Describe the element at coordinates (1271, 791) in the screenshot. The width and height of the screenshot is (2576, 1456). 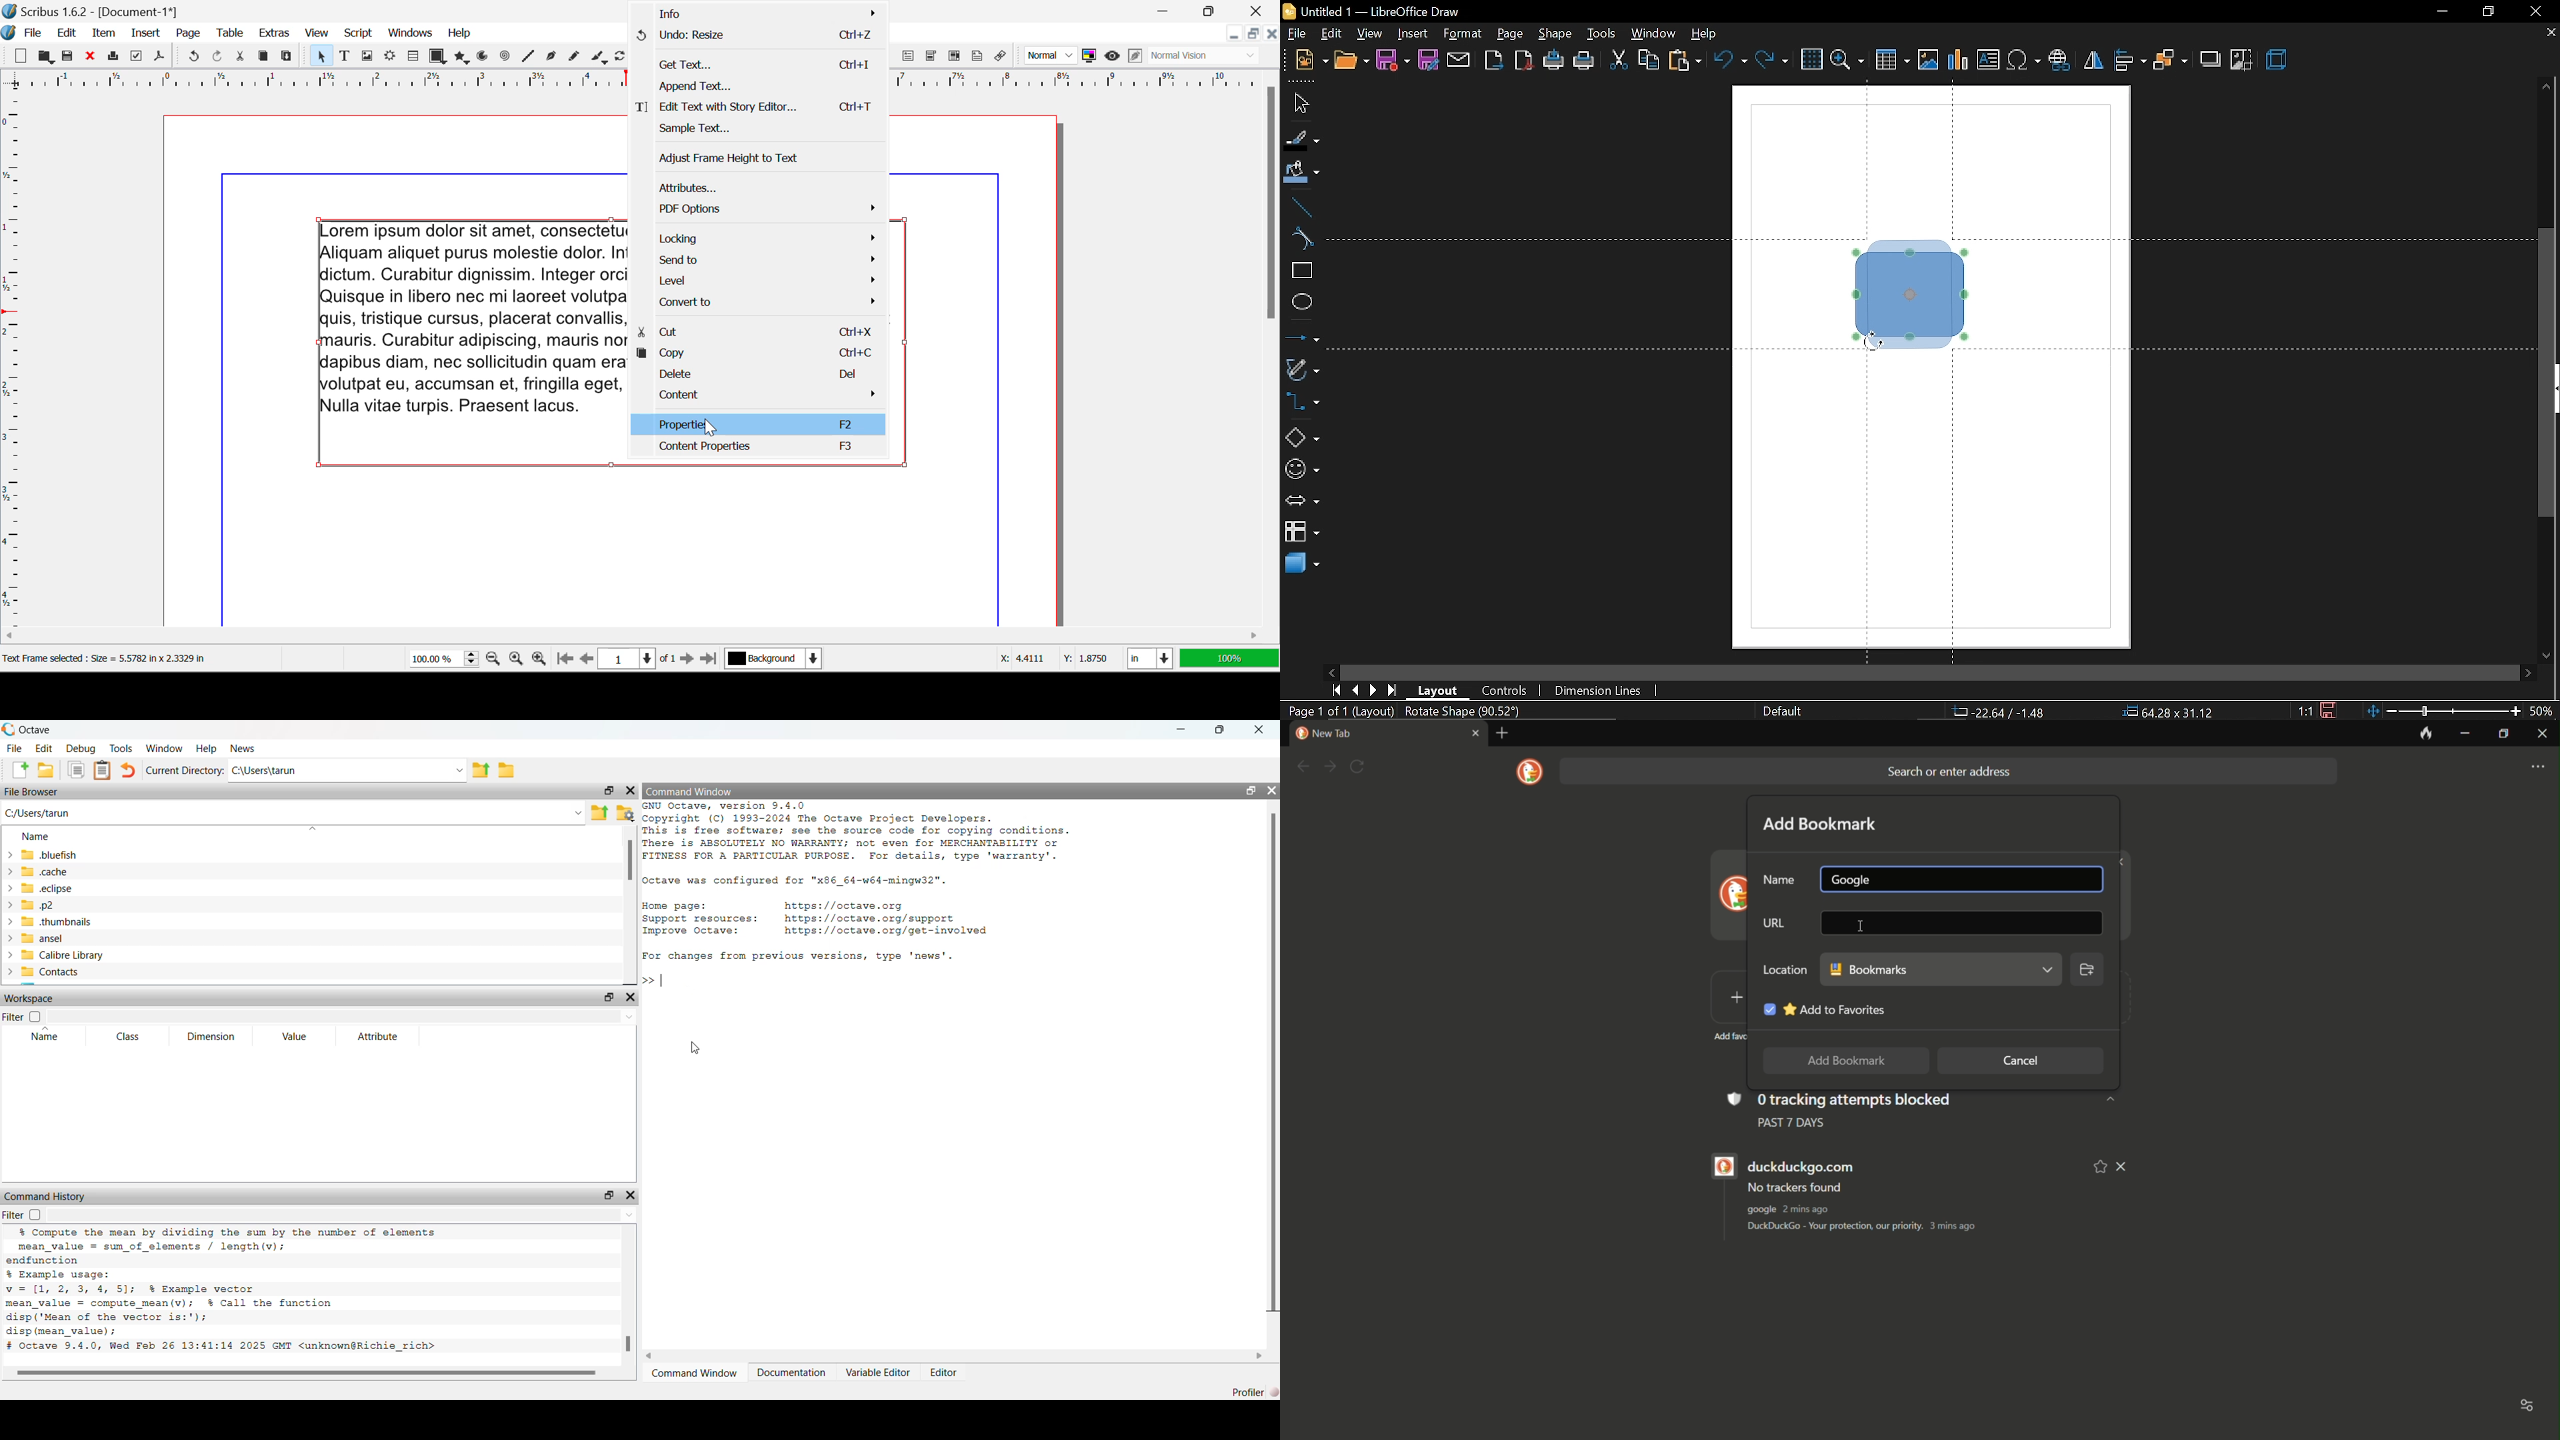
I see `close` at that location.